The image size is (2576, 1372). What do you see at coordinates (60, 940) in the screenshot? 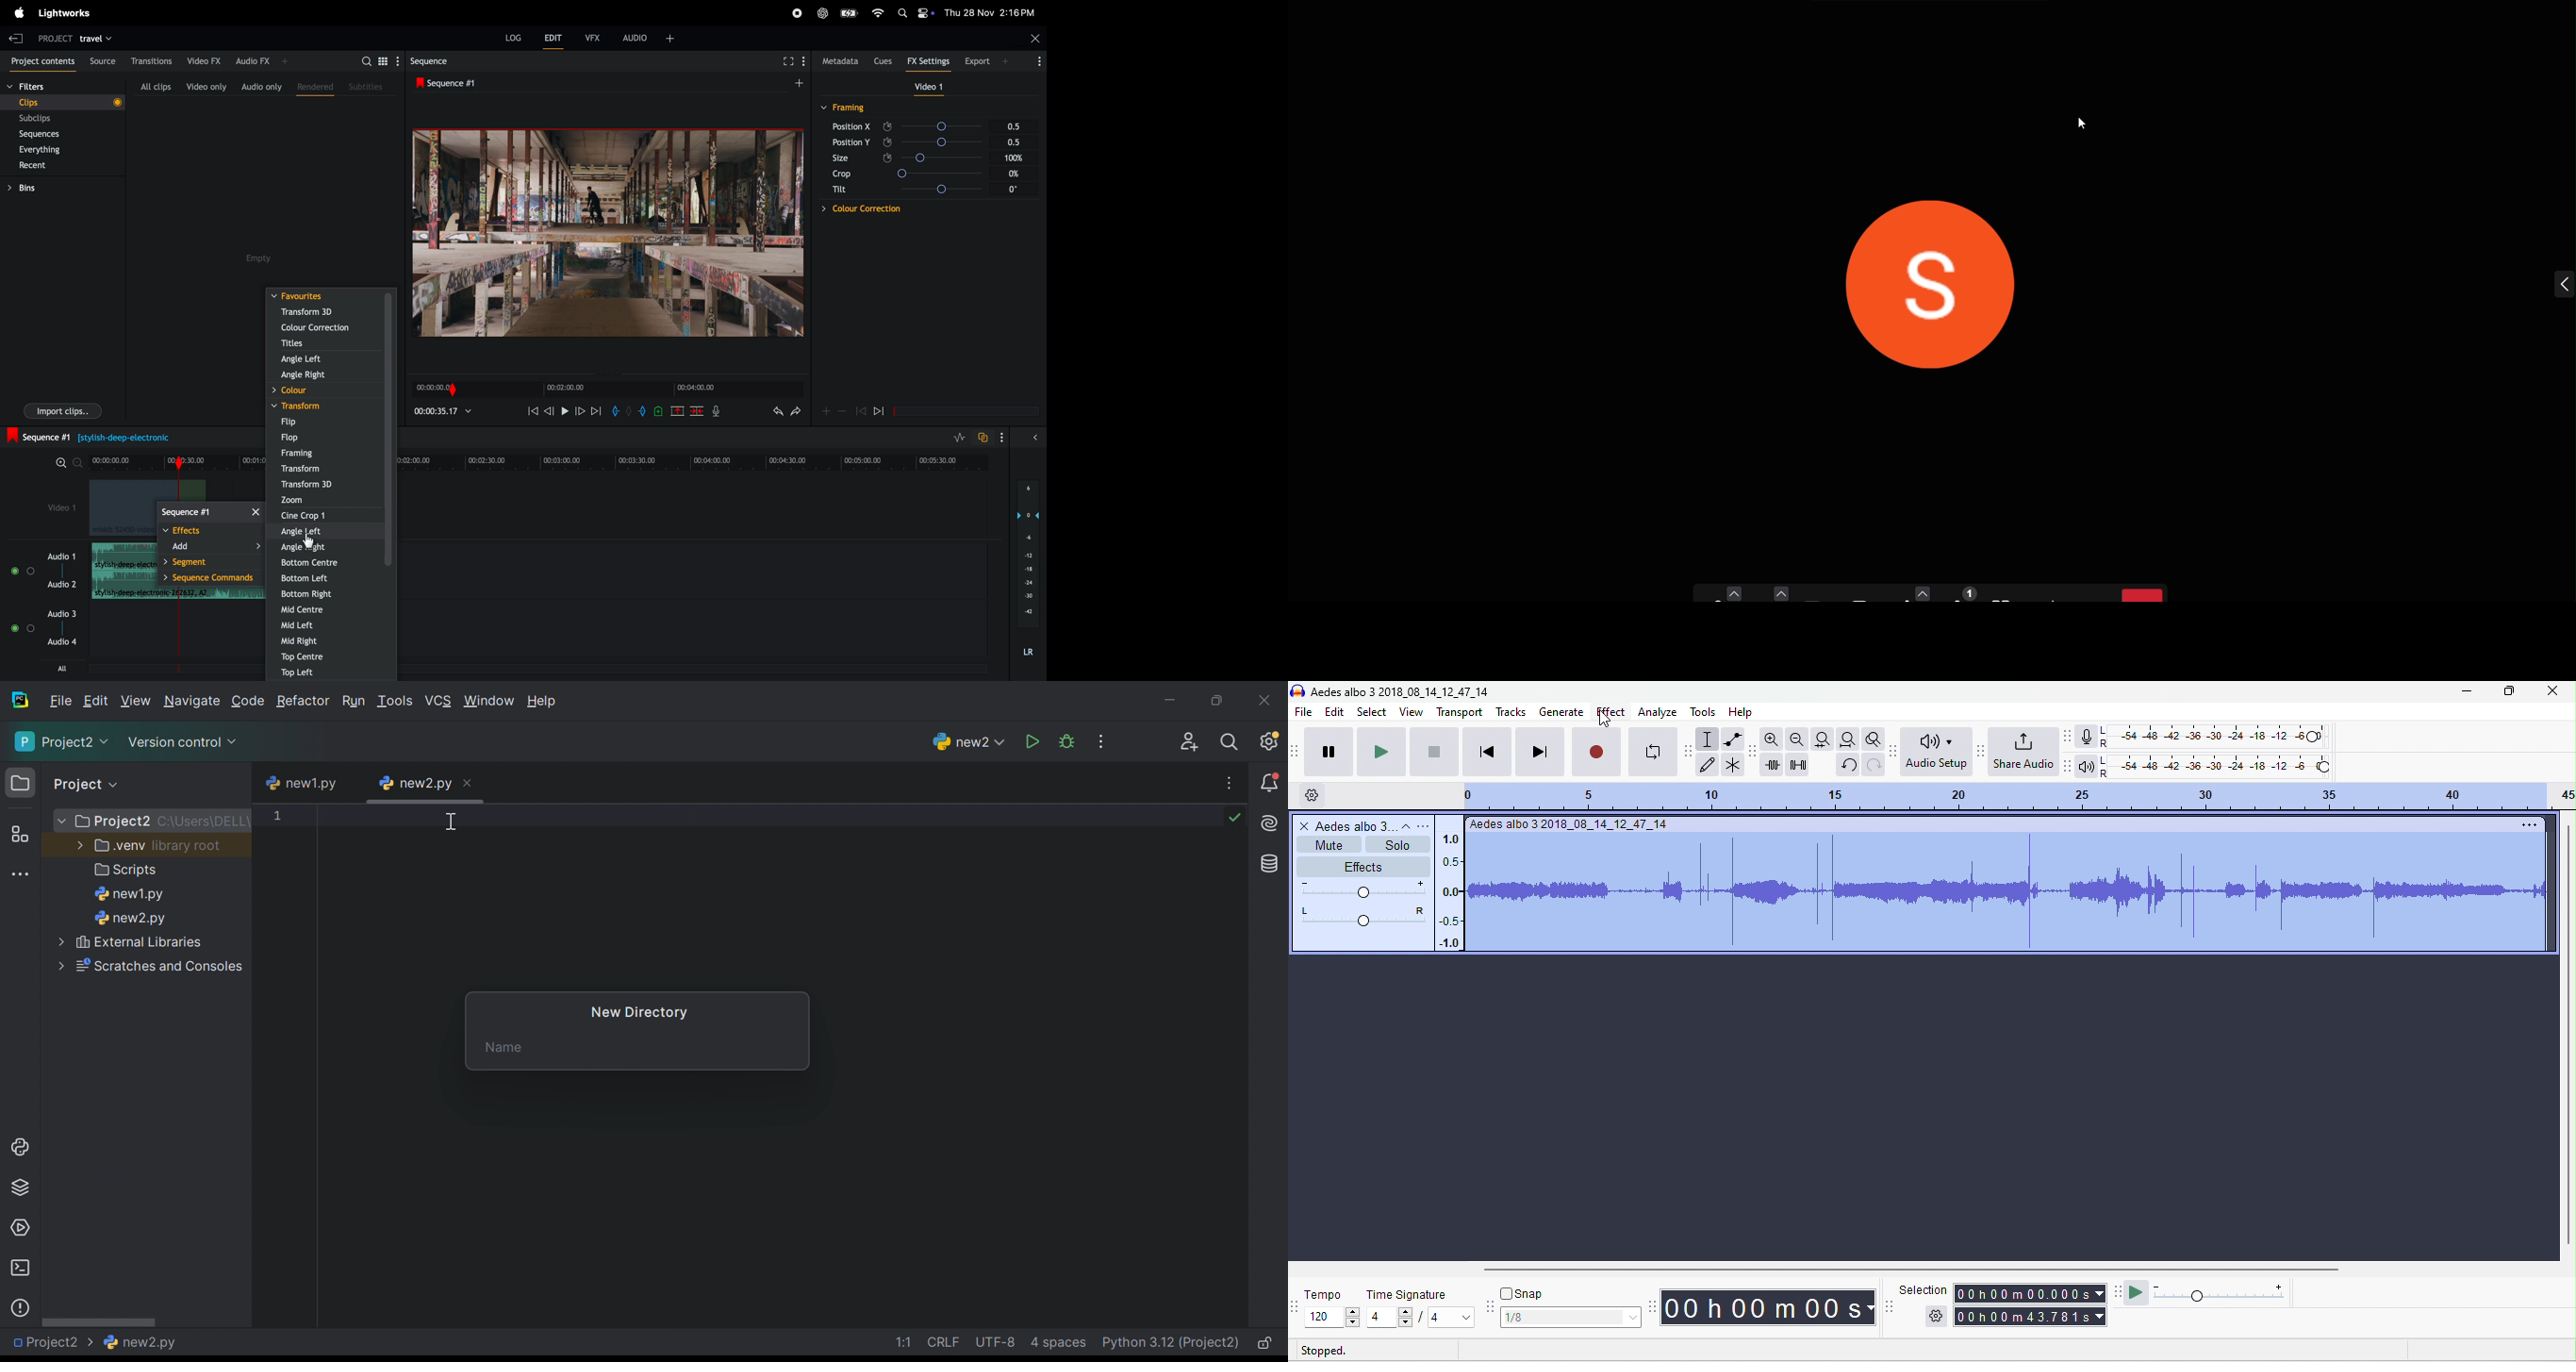
I see `More` at bounding box center [60, 940].